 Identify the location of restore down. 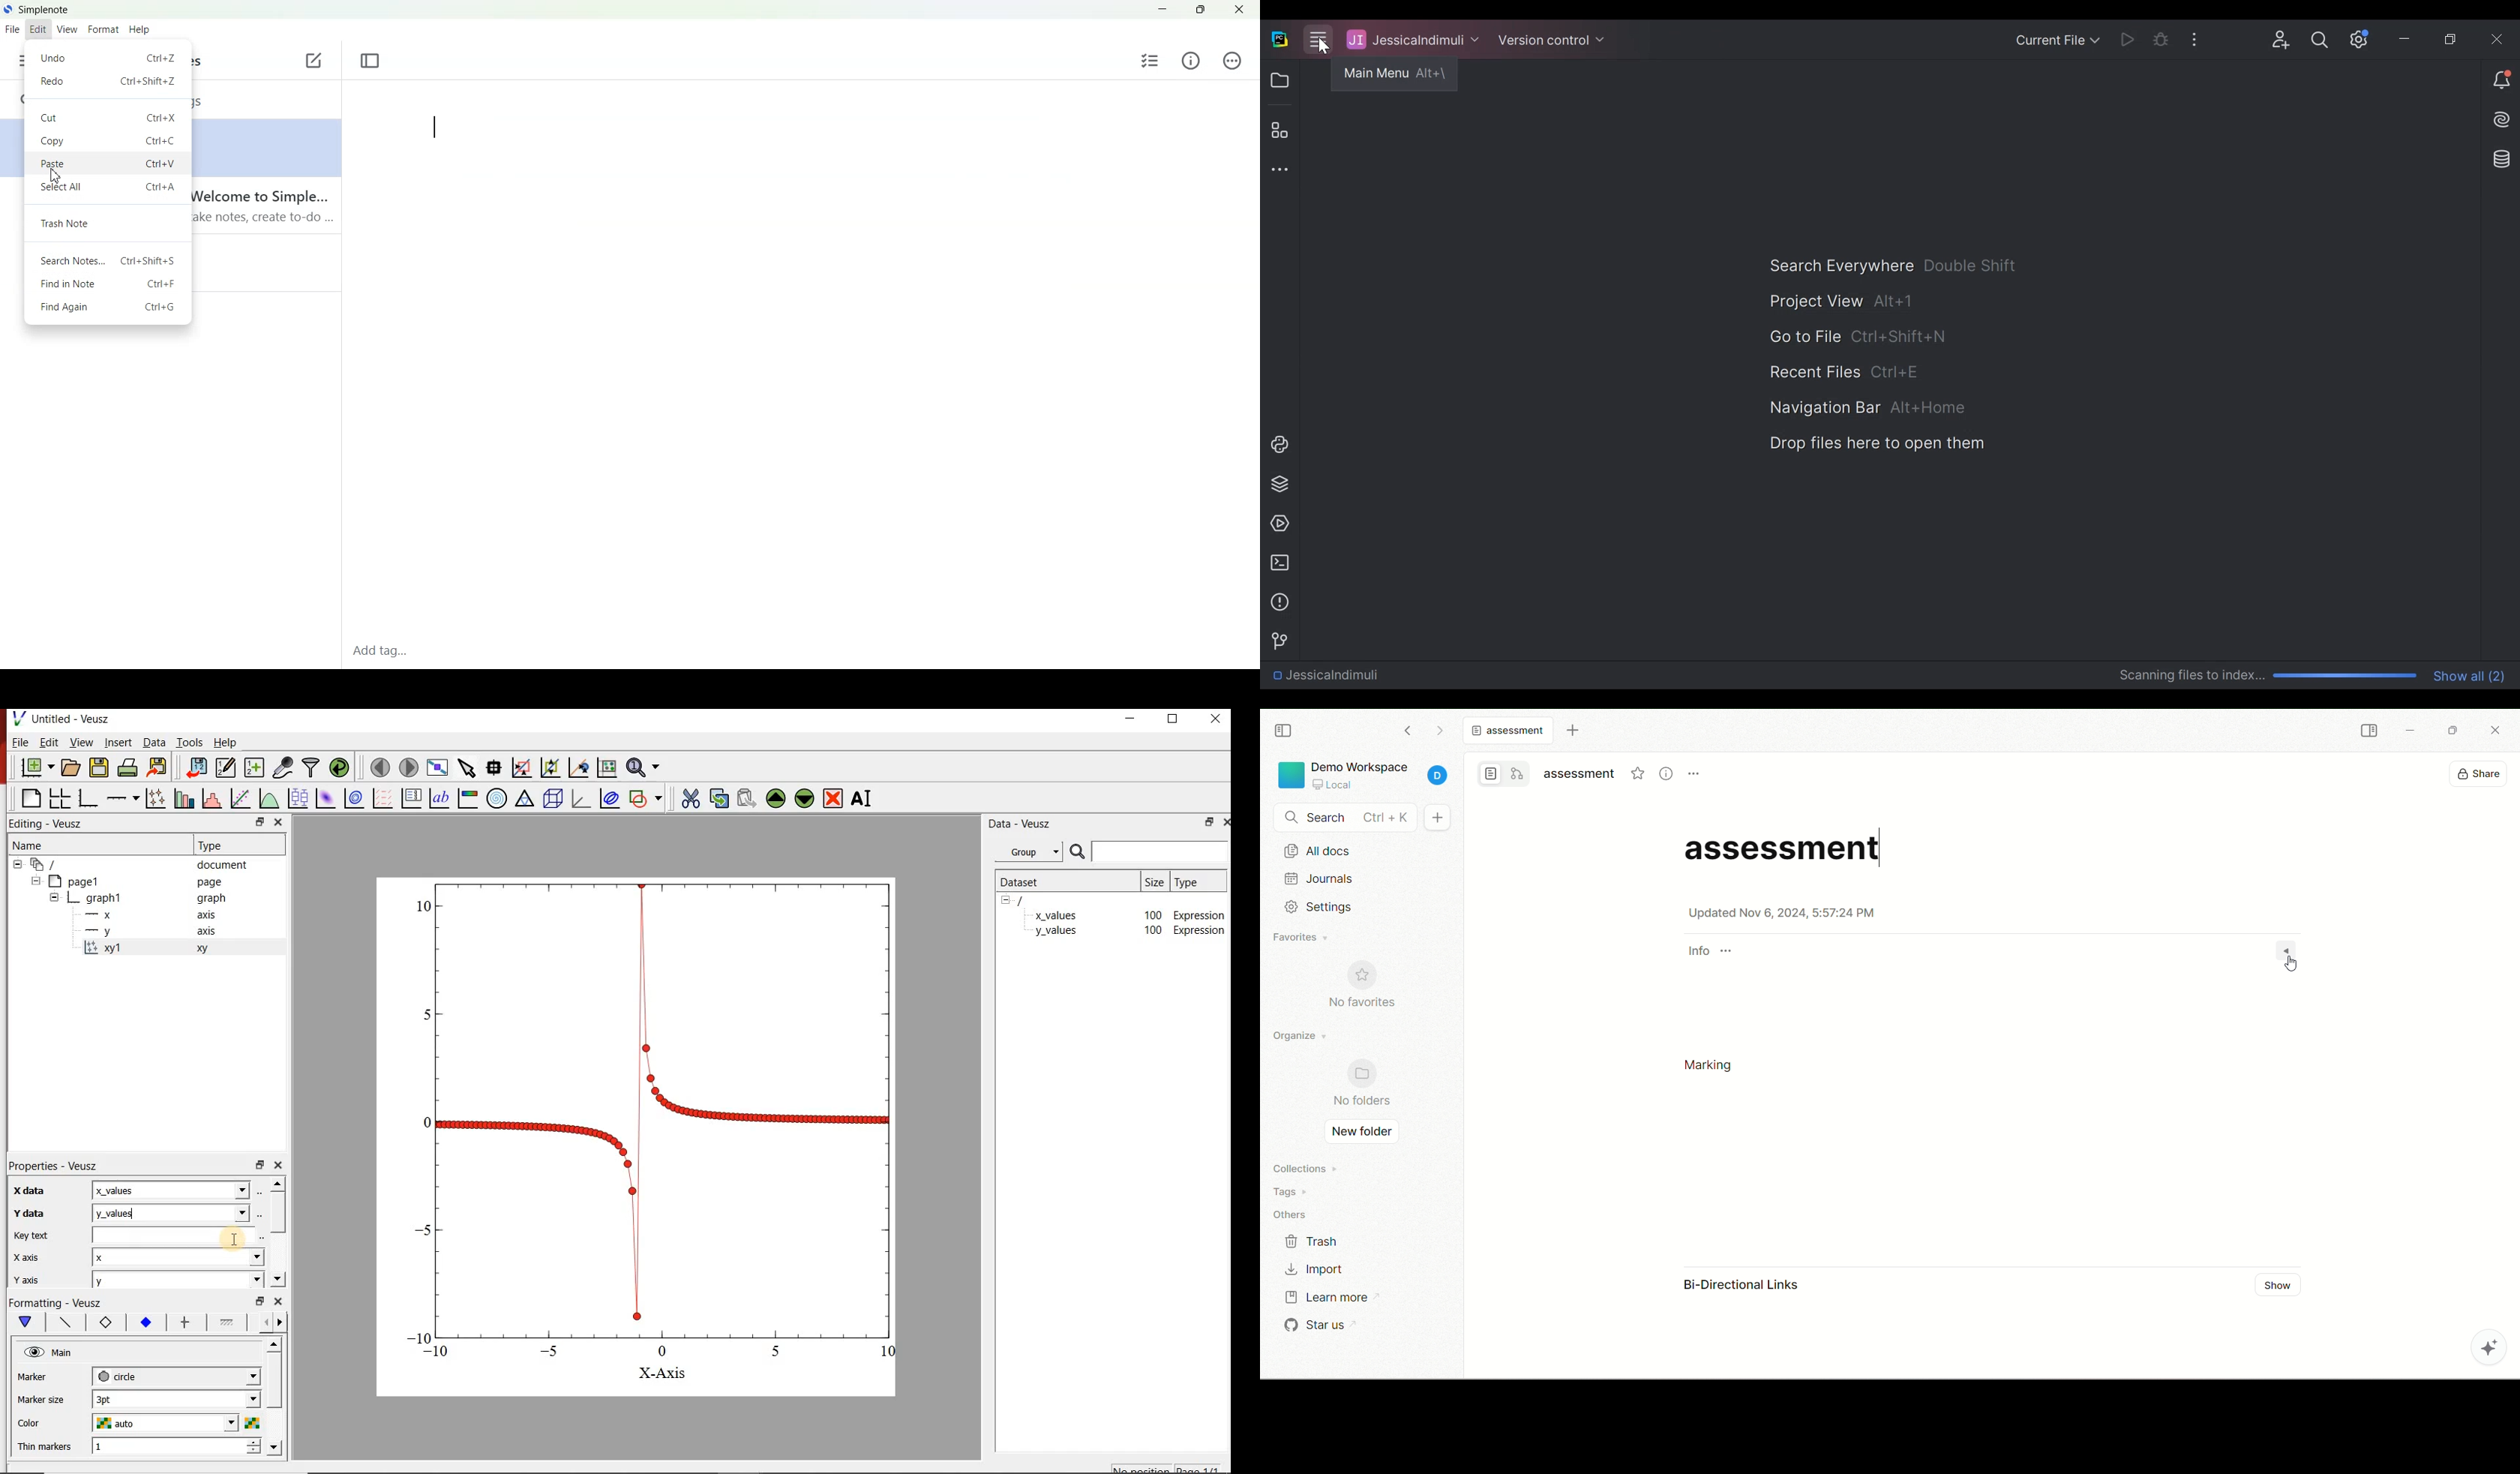
(259, 821).